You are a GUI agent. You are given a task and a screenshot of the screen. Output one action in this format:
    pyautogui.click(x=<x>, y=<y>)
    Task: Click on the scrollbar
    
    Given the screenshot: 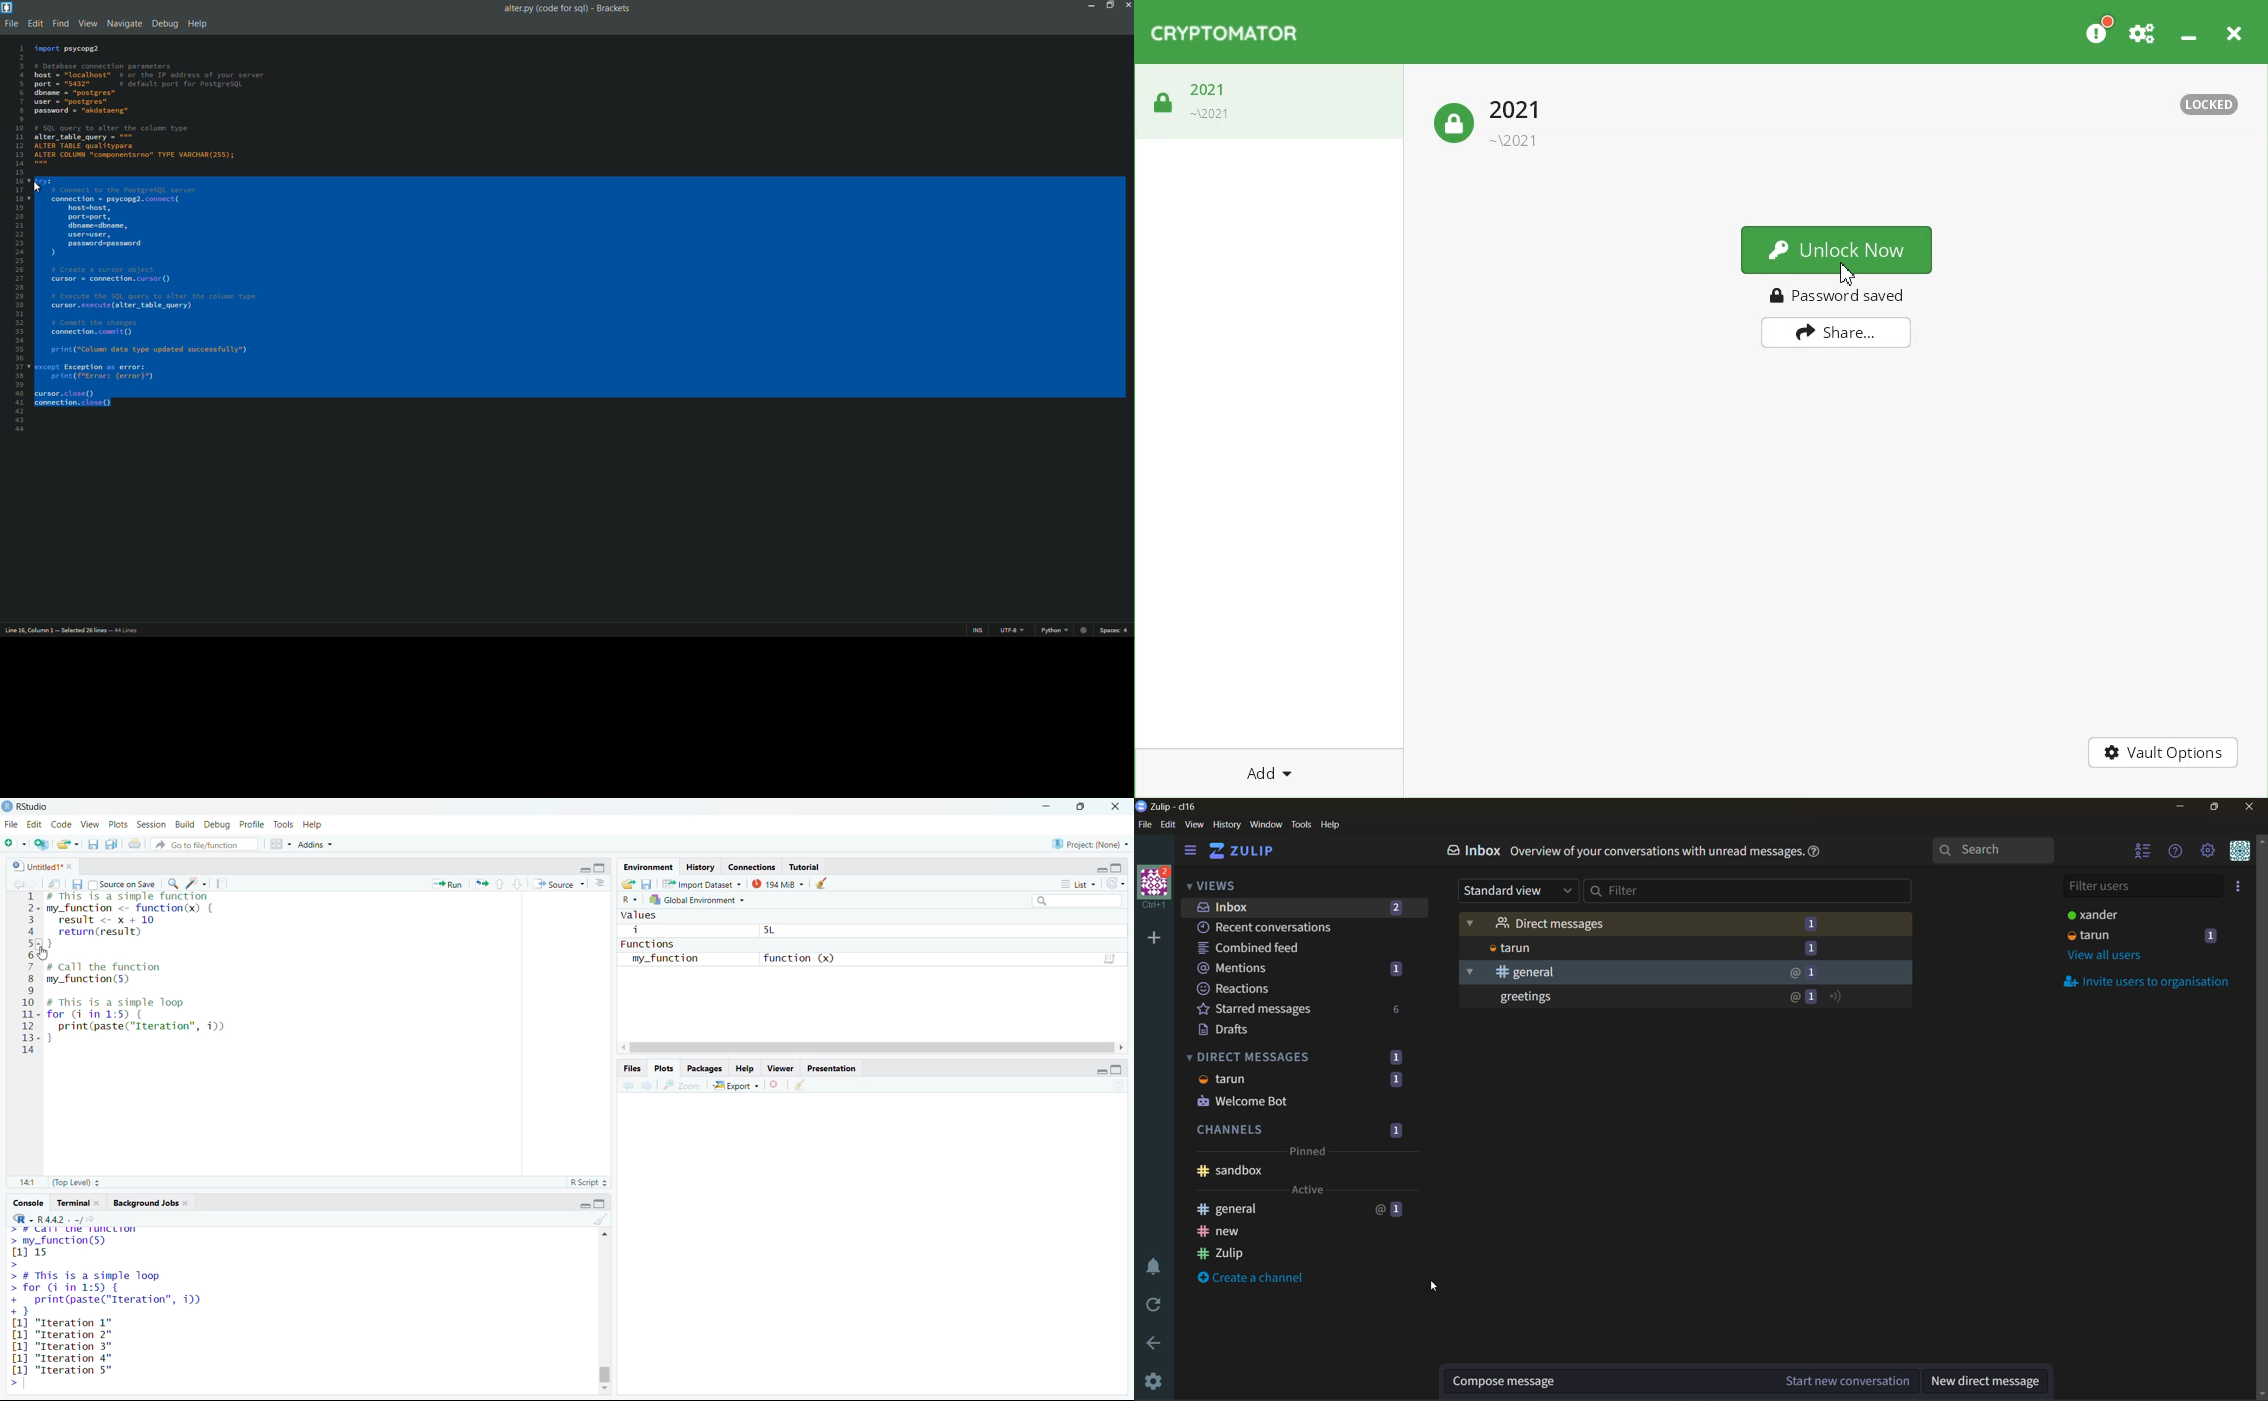 What is the action you would take?
    pyautogui.click(x=874, y=1048)
    